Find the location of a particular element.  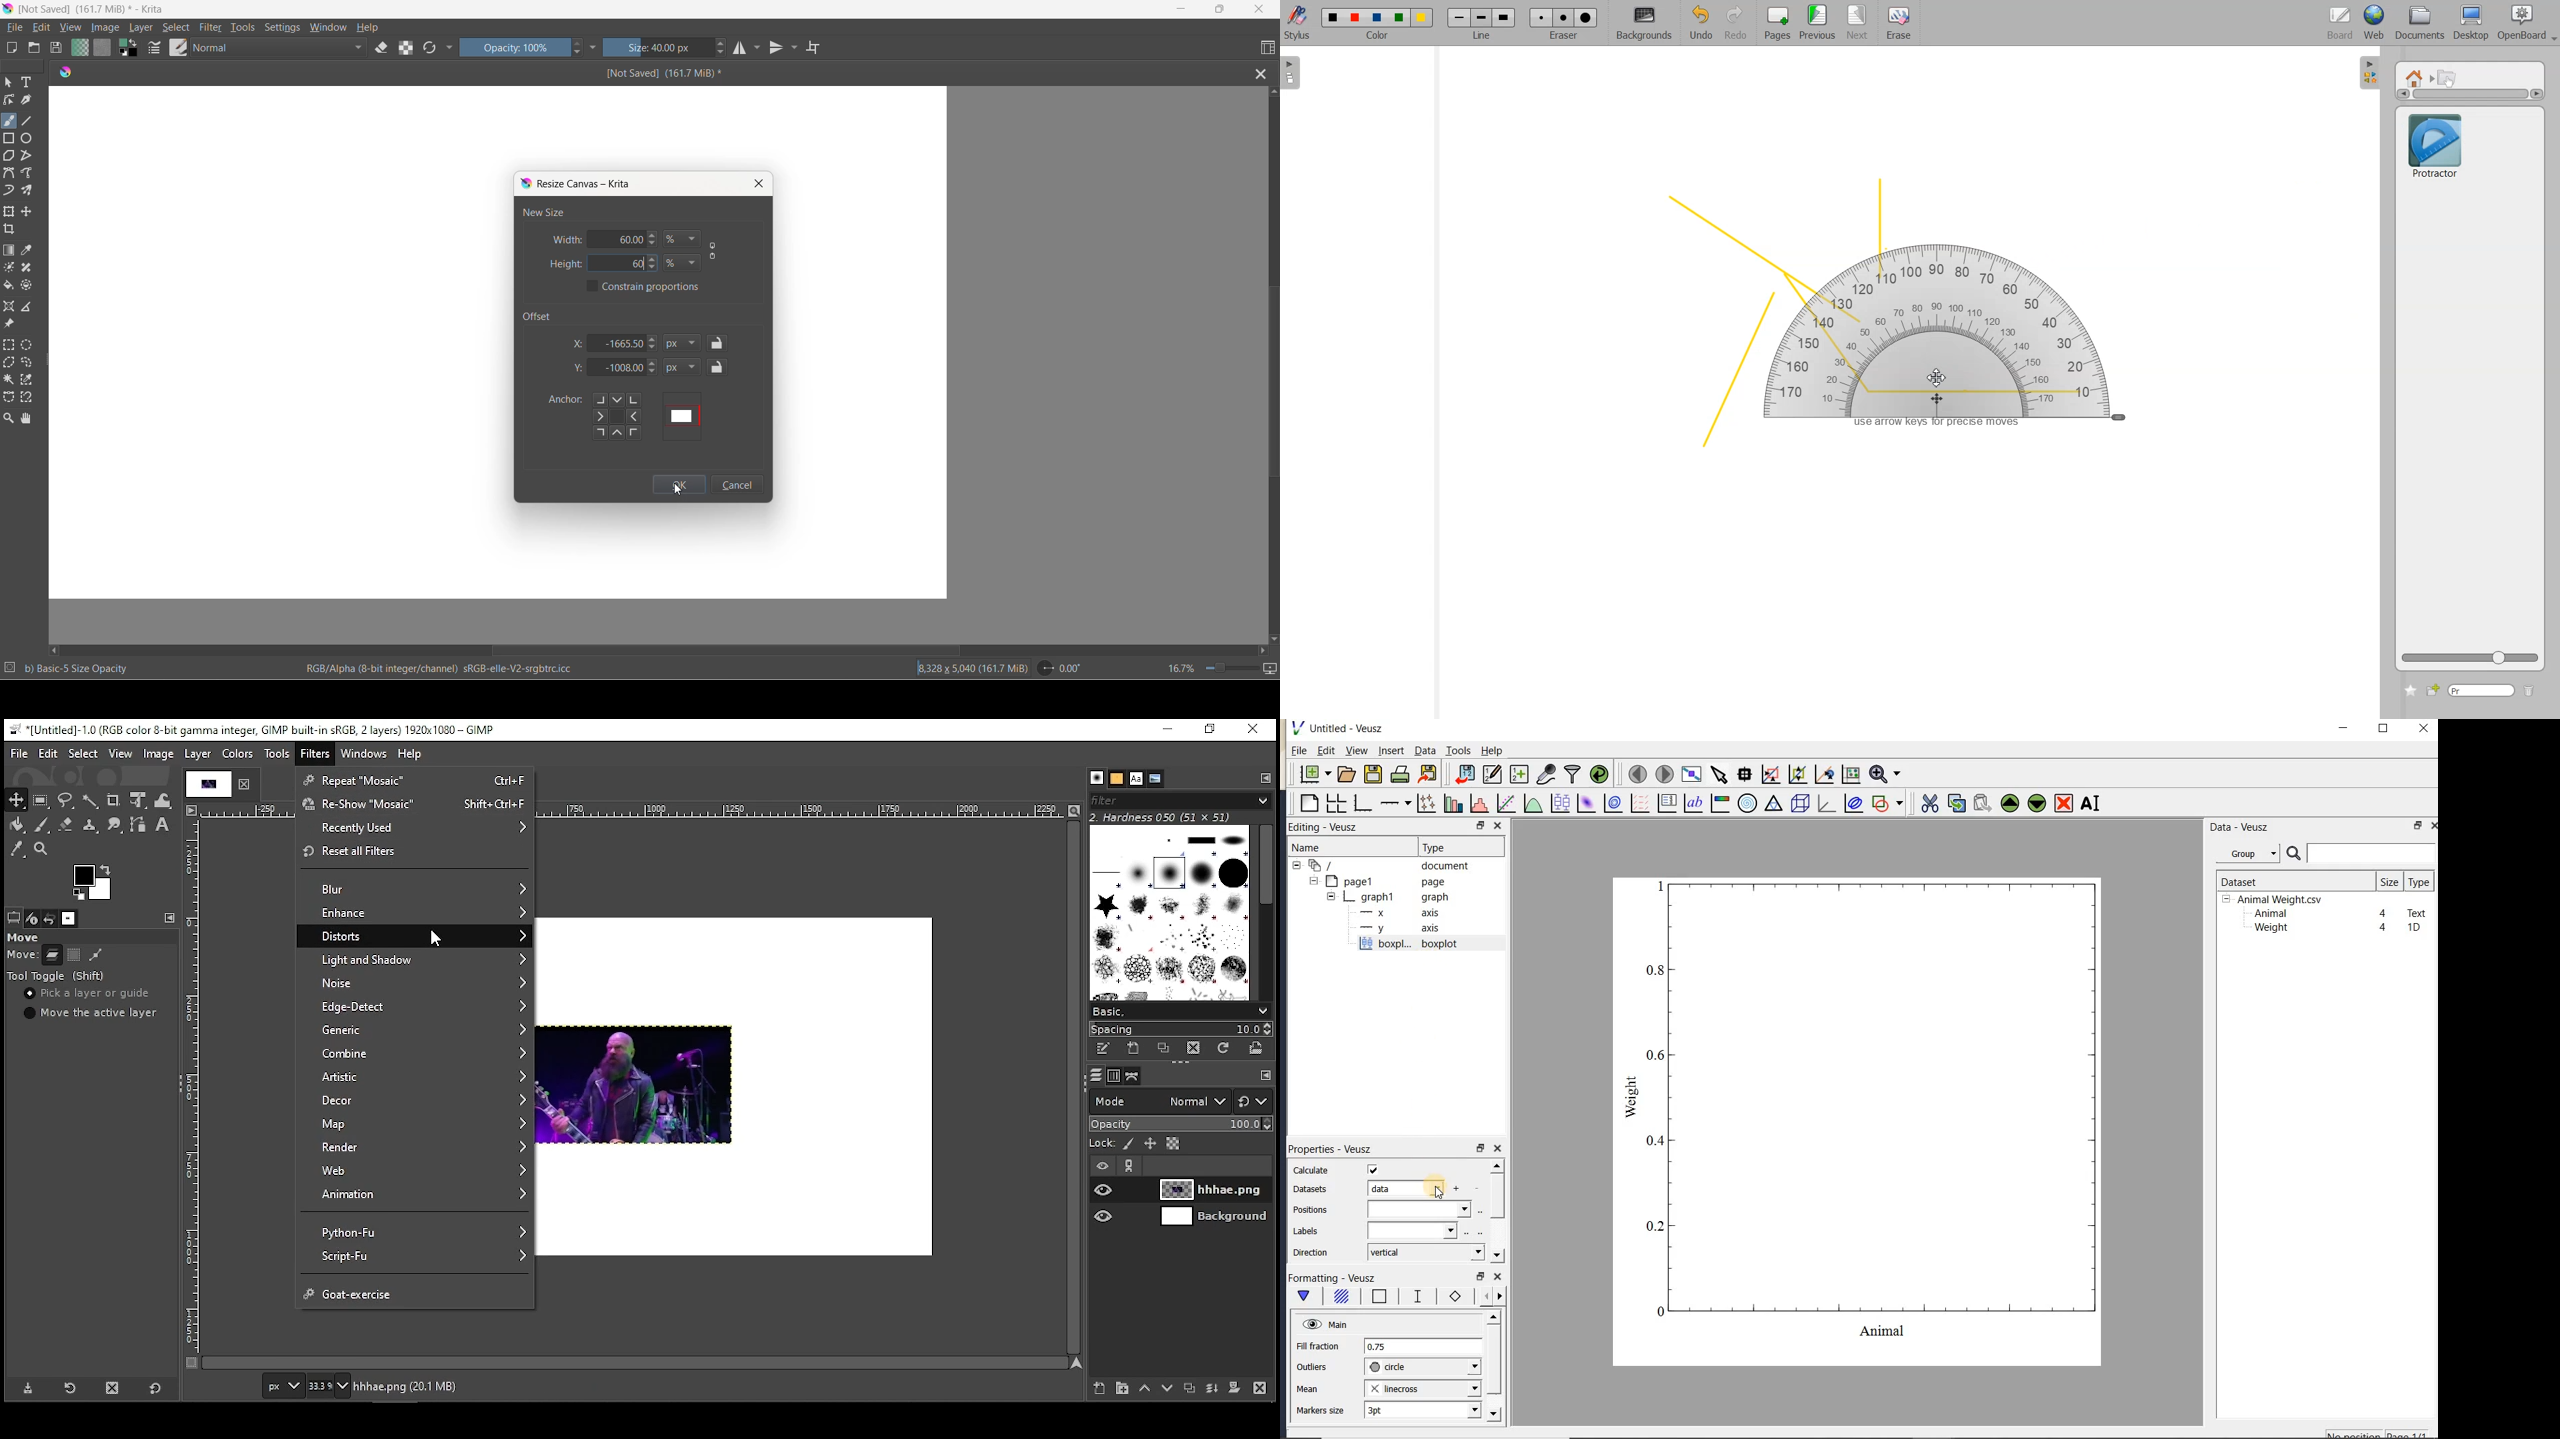

restore tool preset is located at coordinates (70, 1388).